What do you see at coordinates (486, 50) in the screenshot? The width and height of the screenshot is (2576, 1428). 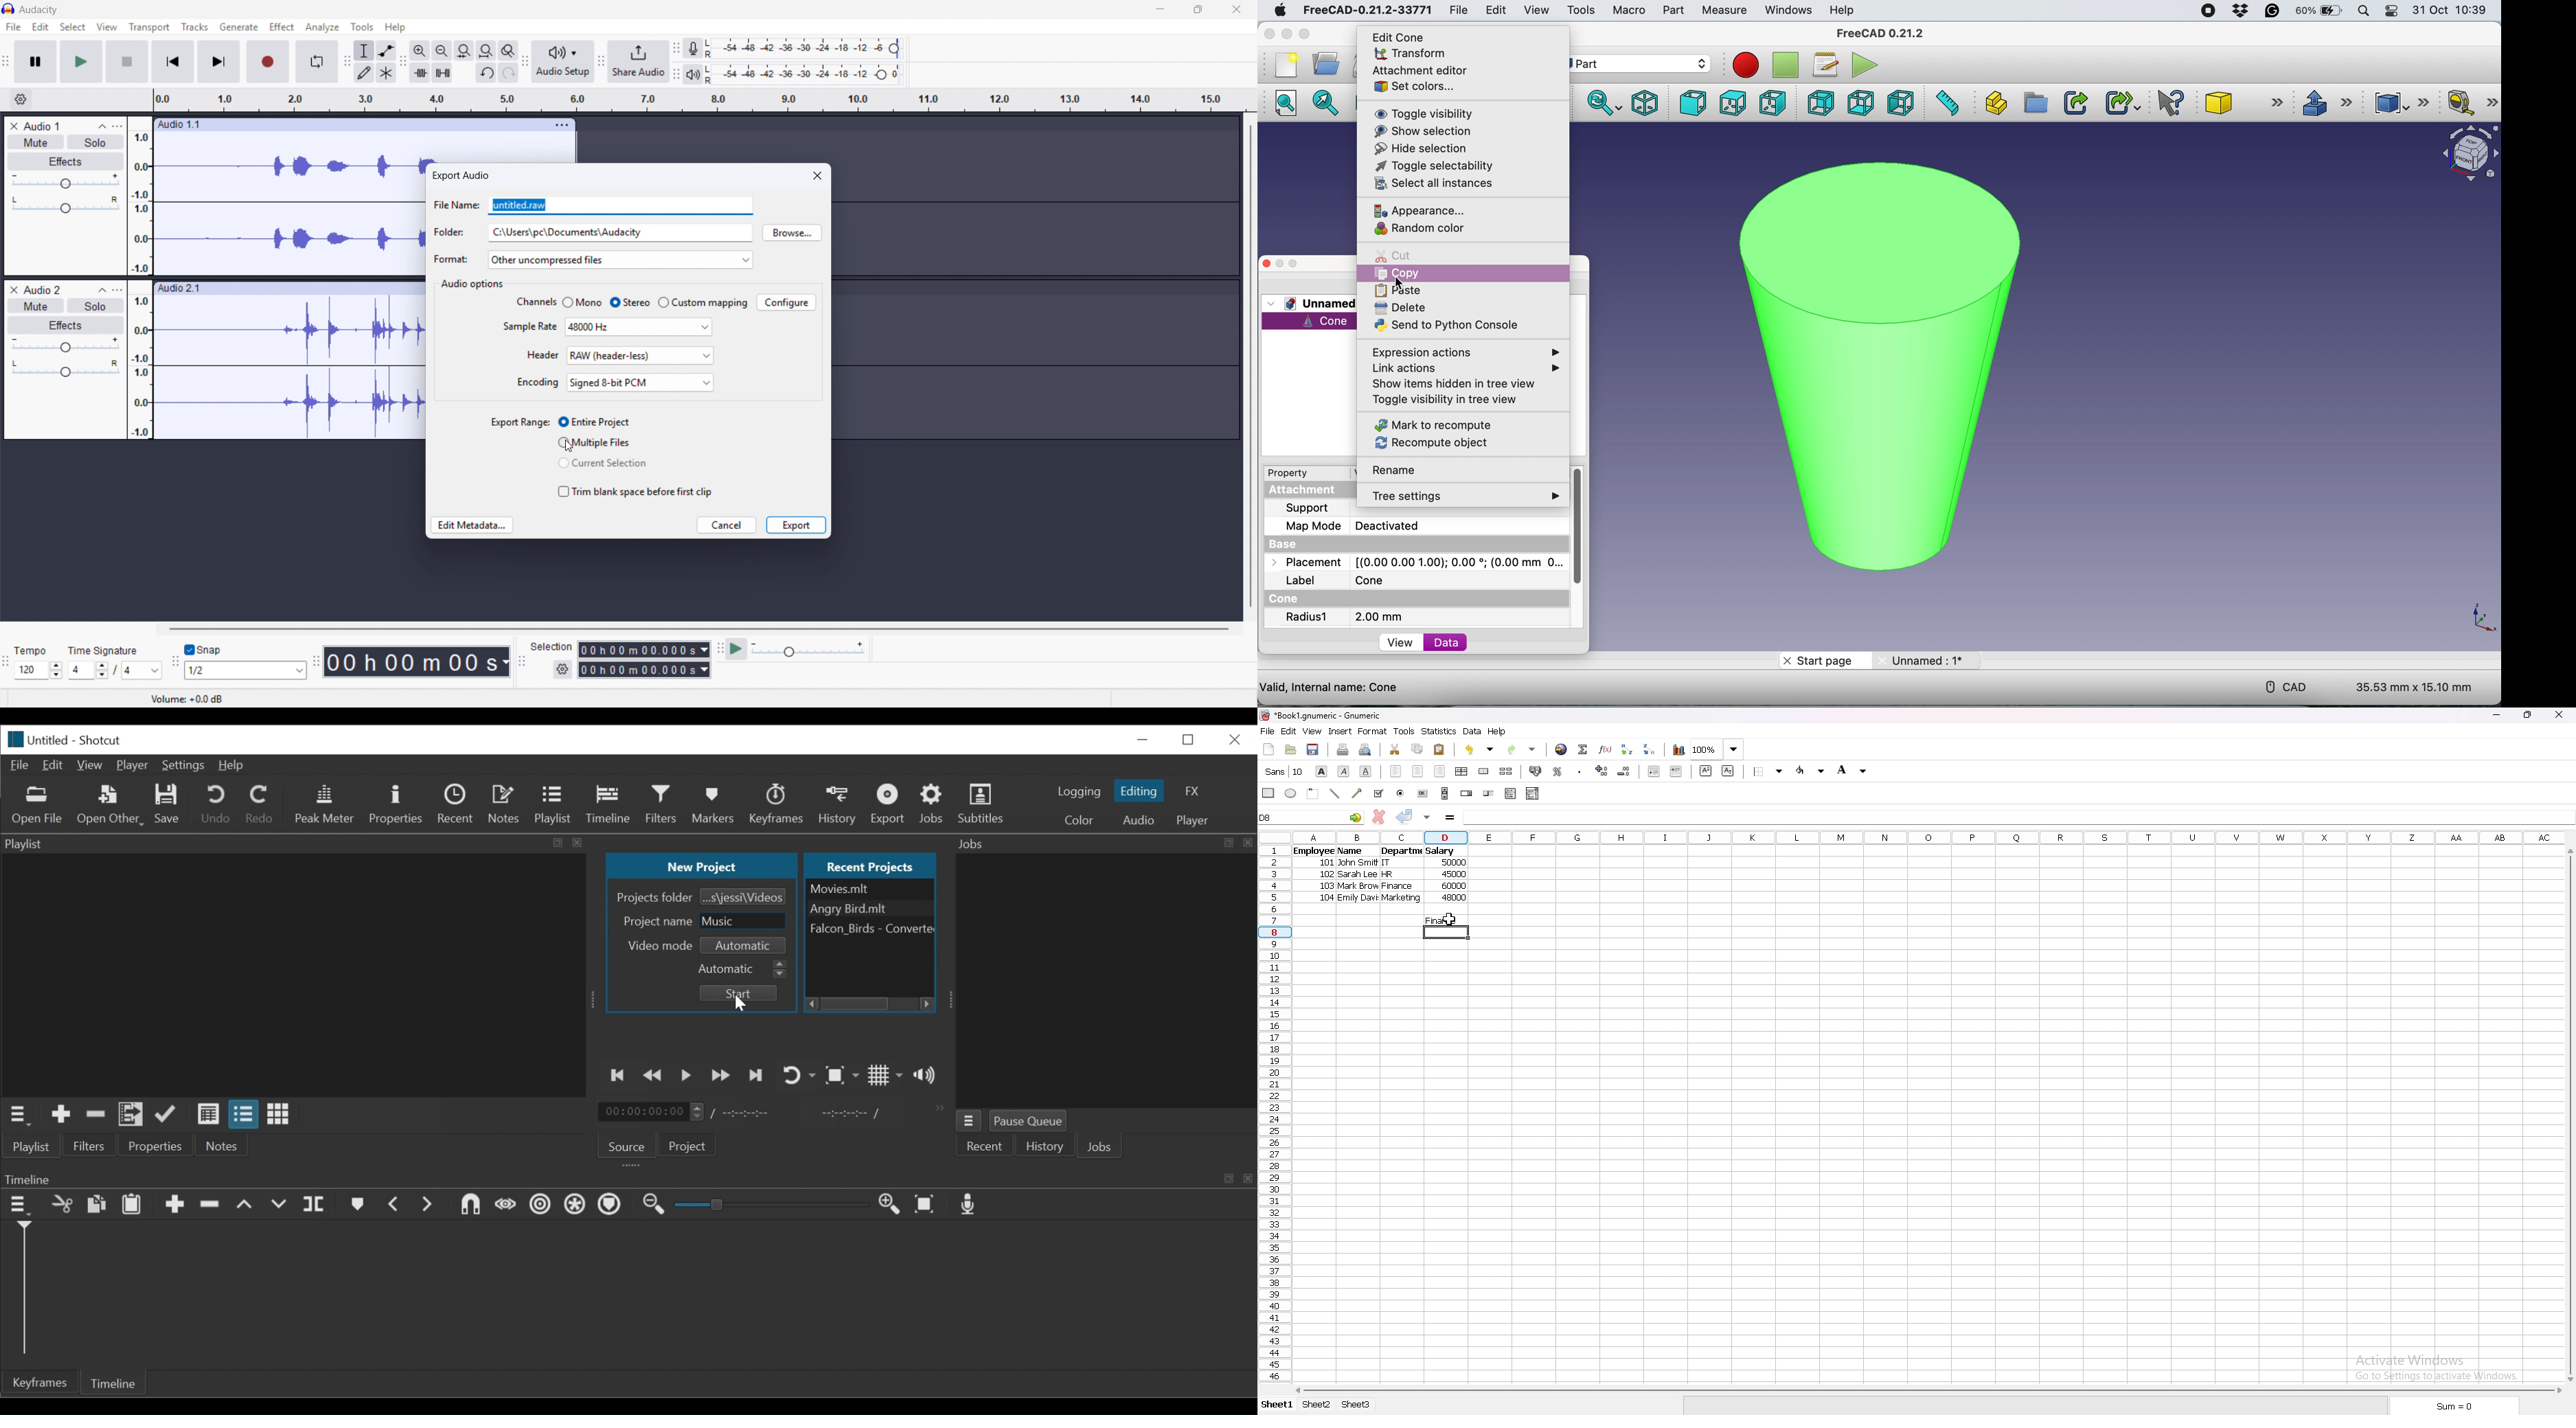 I see `fit project to width` at bounding box center [486, 50].